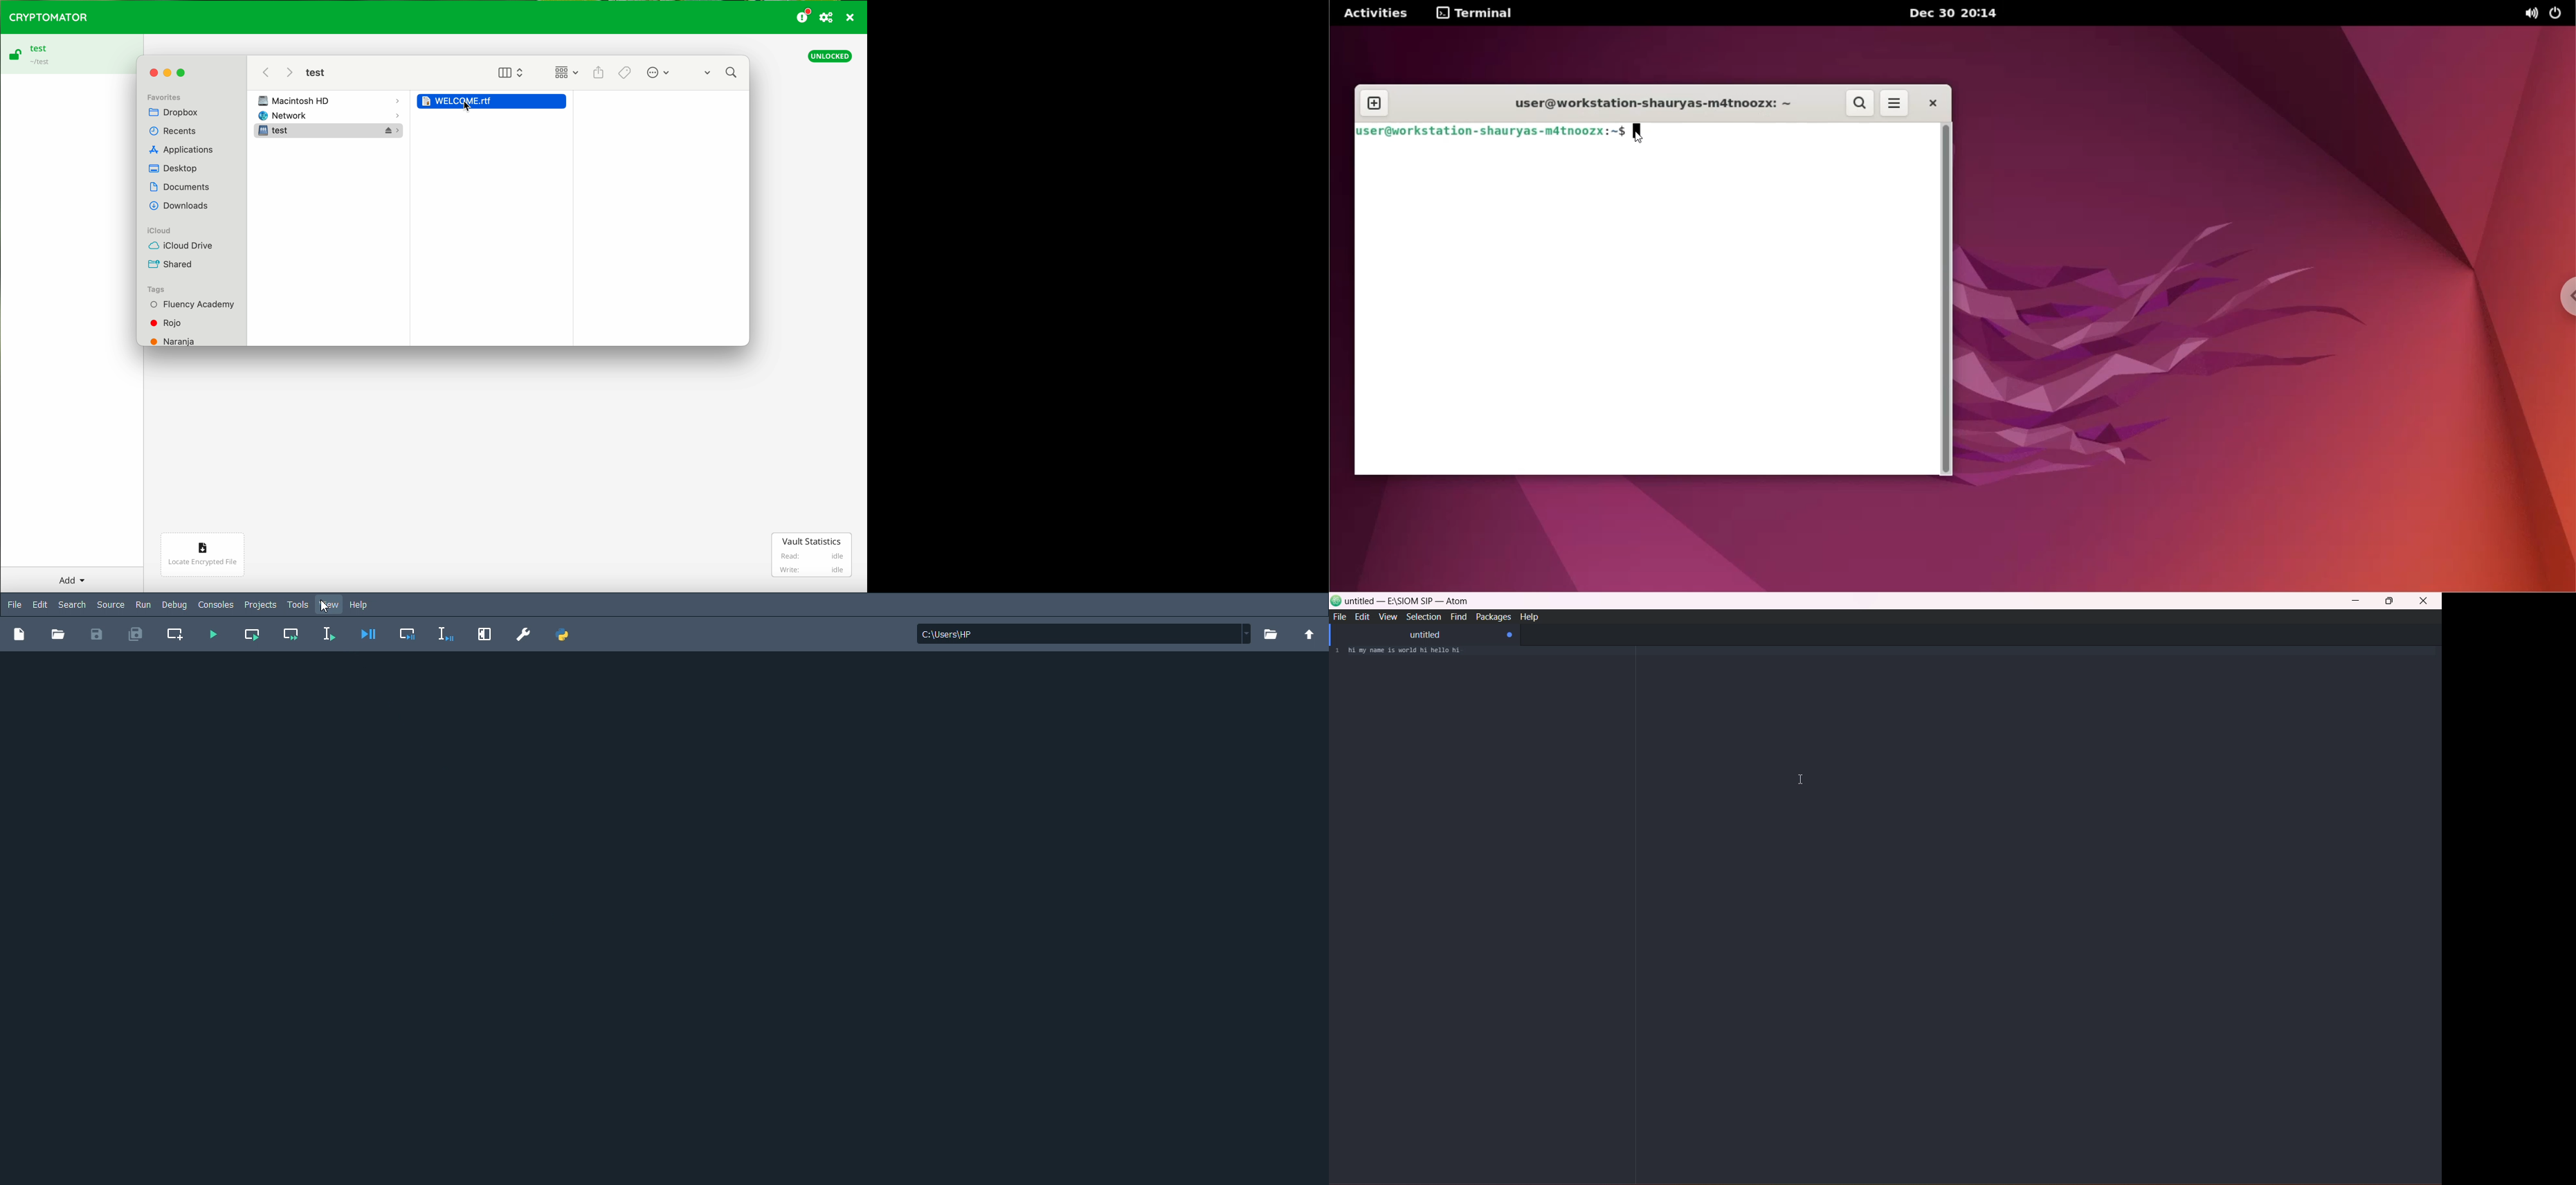 The height and width of the screenshot is (1204, 2576). I want to click on Projects, so click(260, 605).